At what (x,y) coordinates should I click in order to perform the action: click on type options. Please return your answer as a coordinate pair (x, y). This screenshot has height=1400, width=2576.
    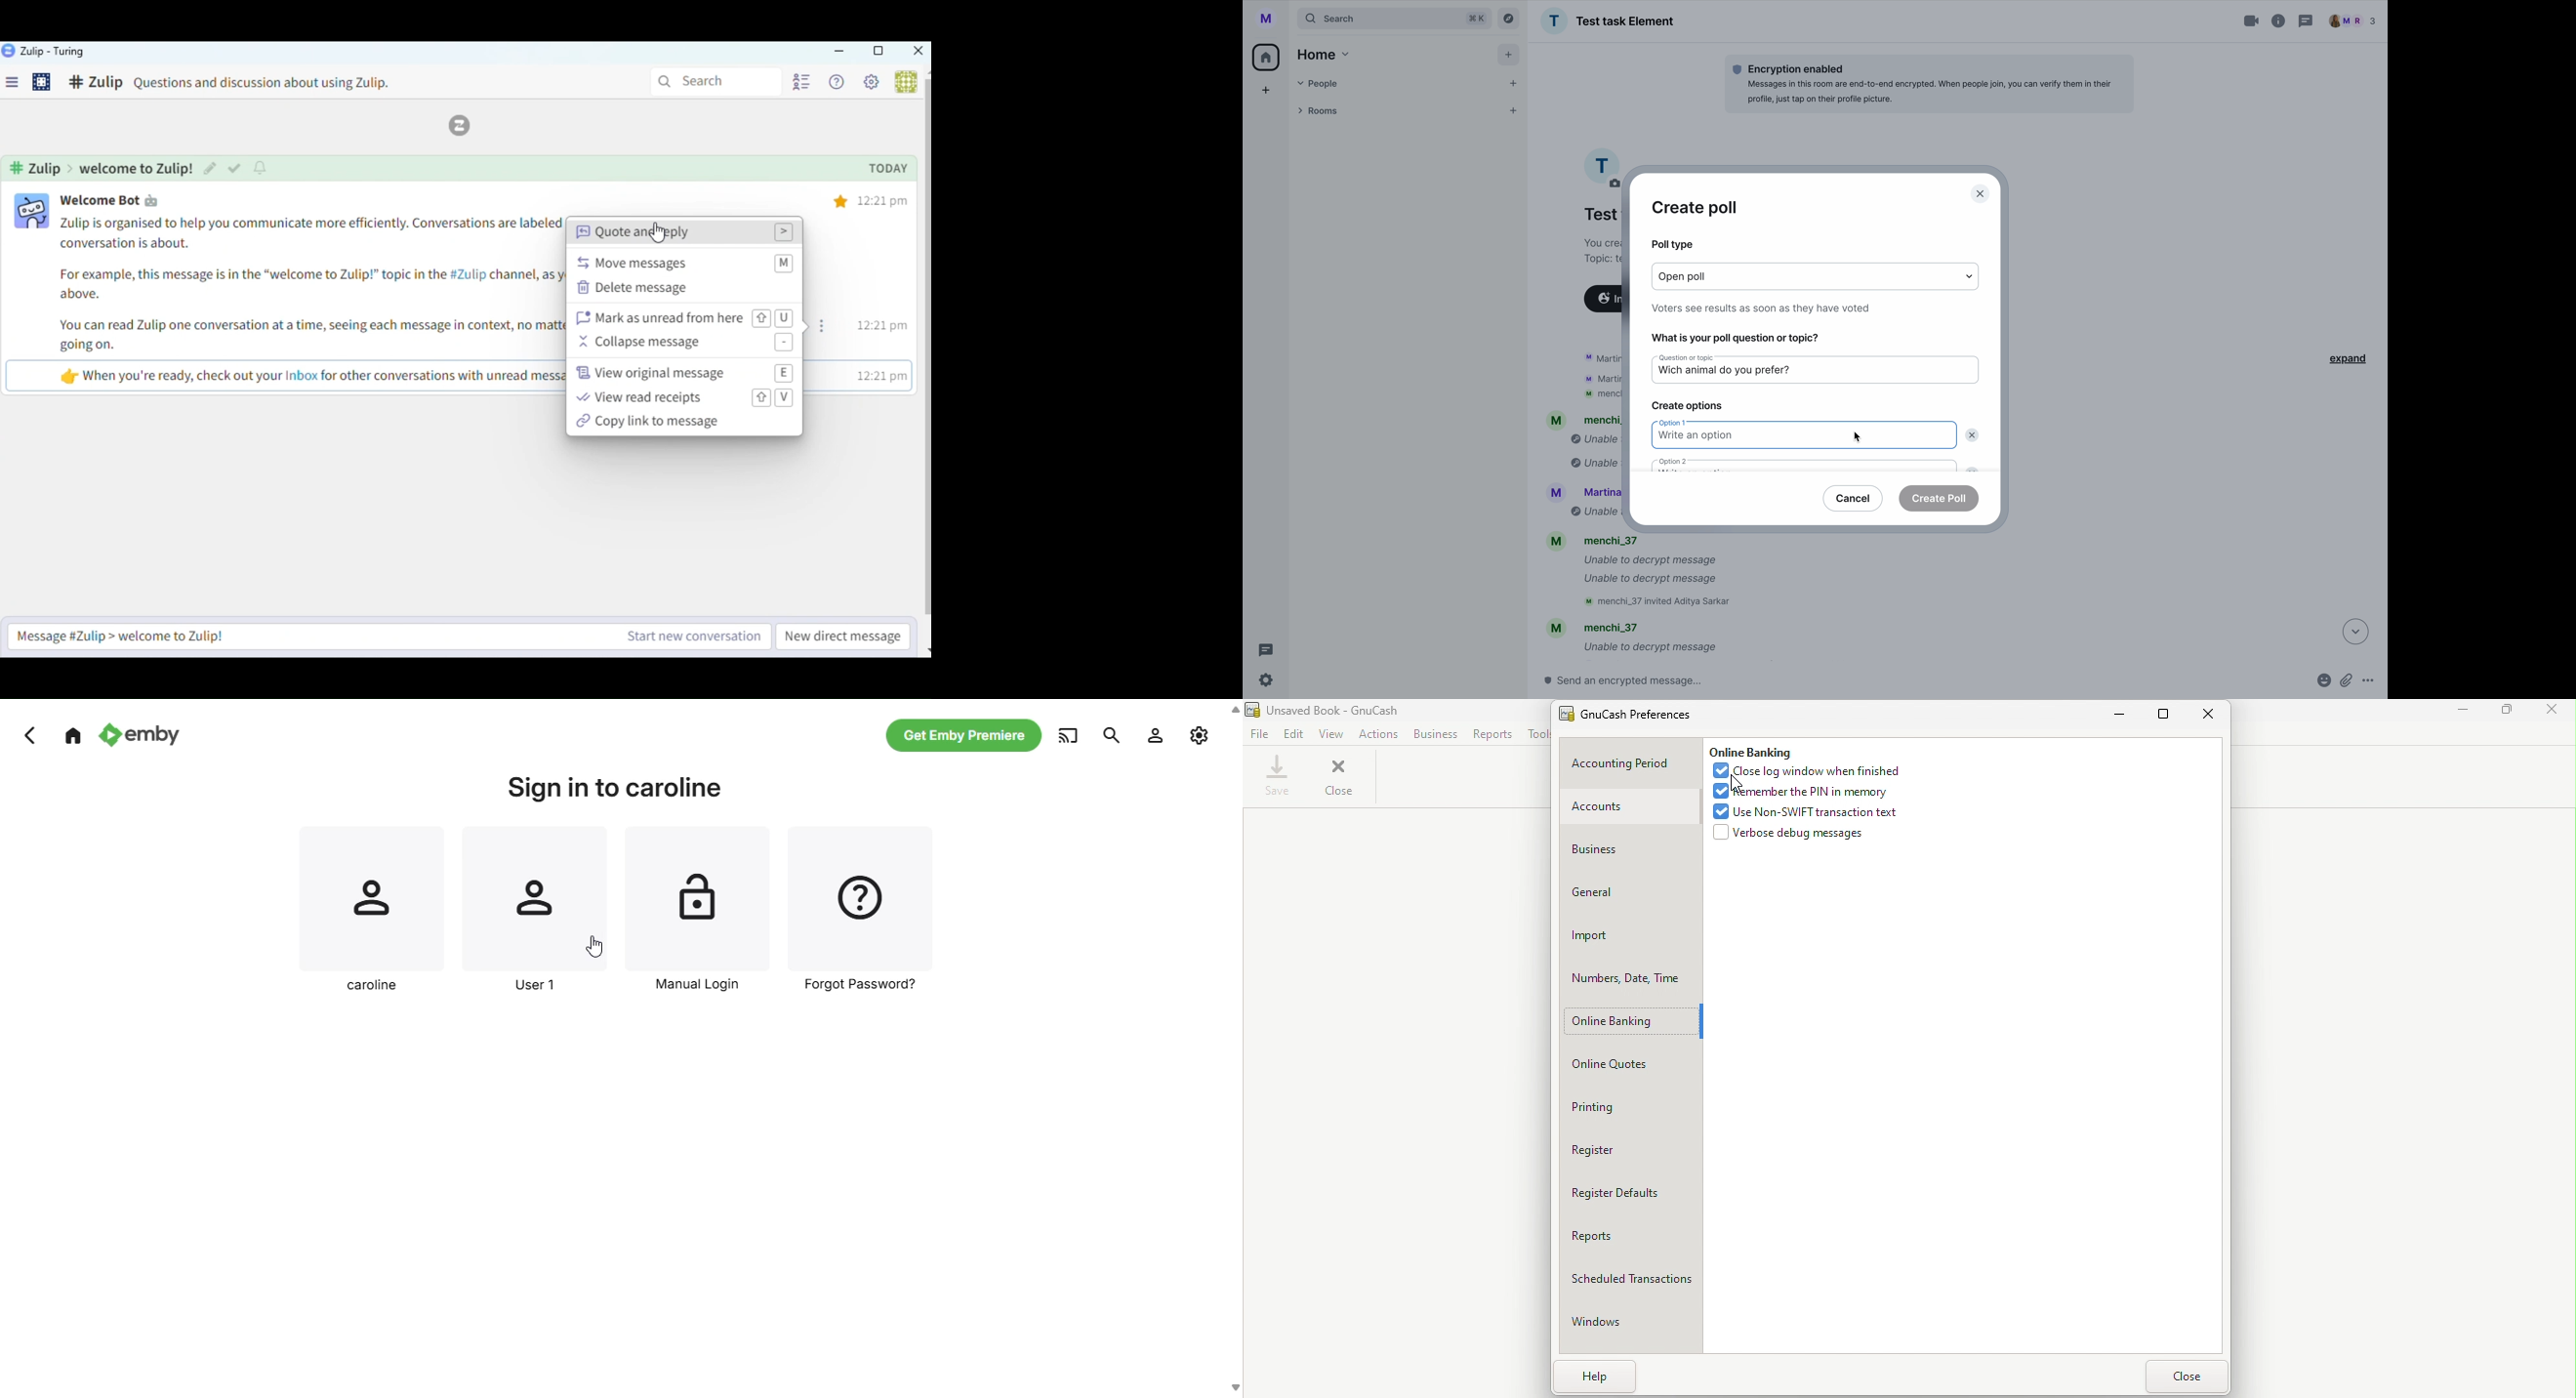
    Looking at the image, I should click on (1817, 277).